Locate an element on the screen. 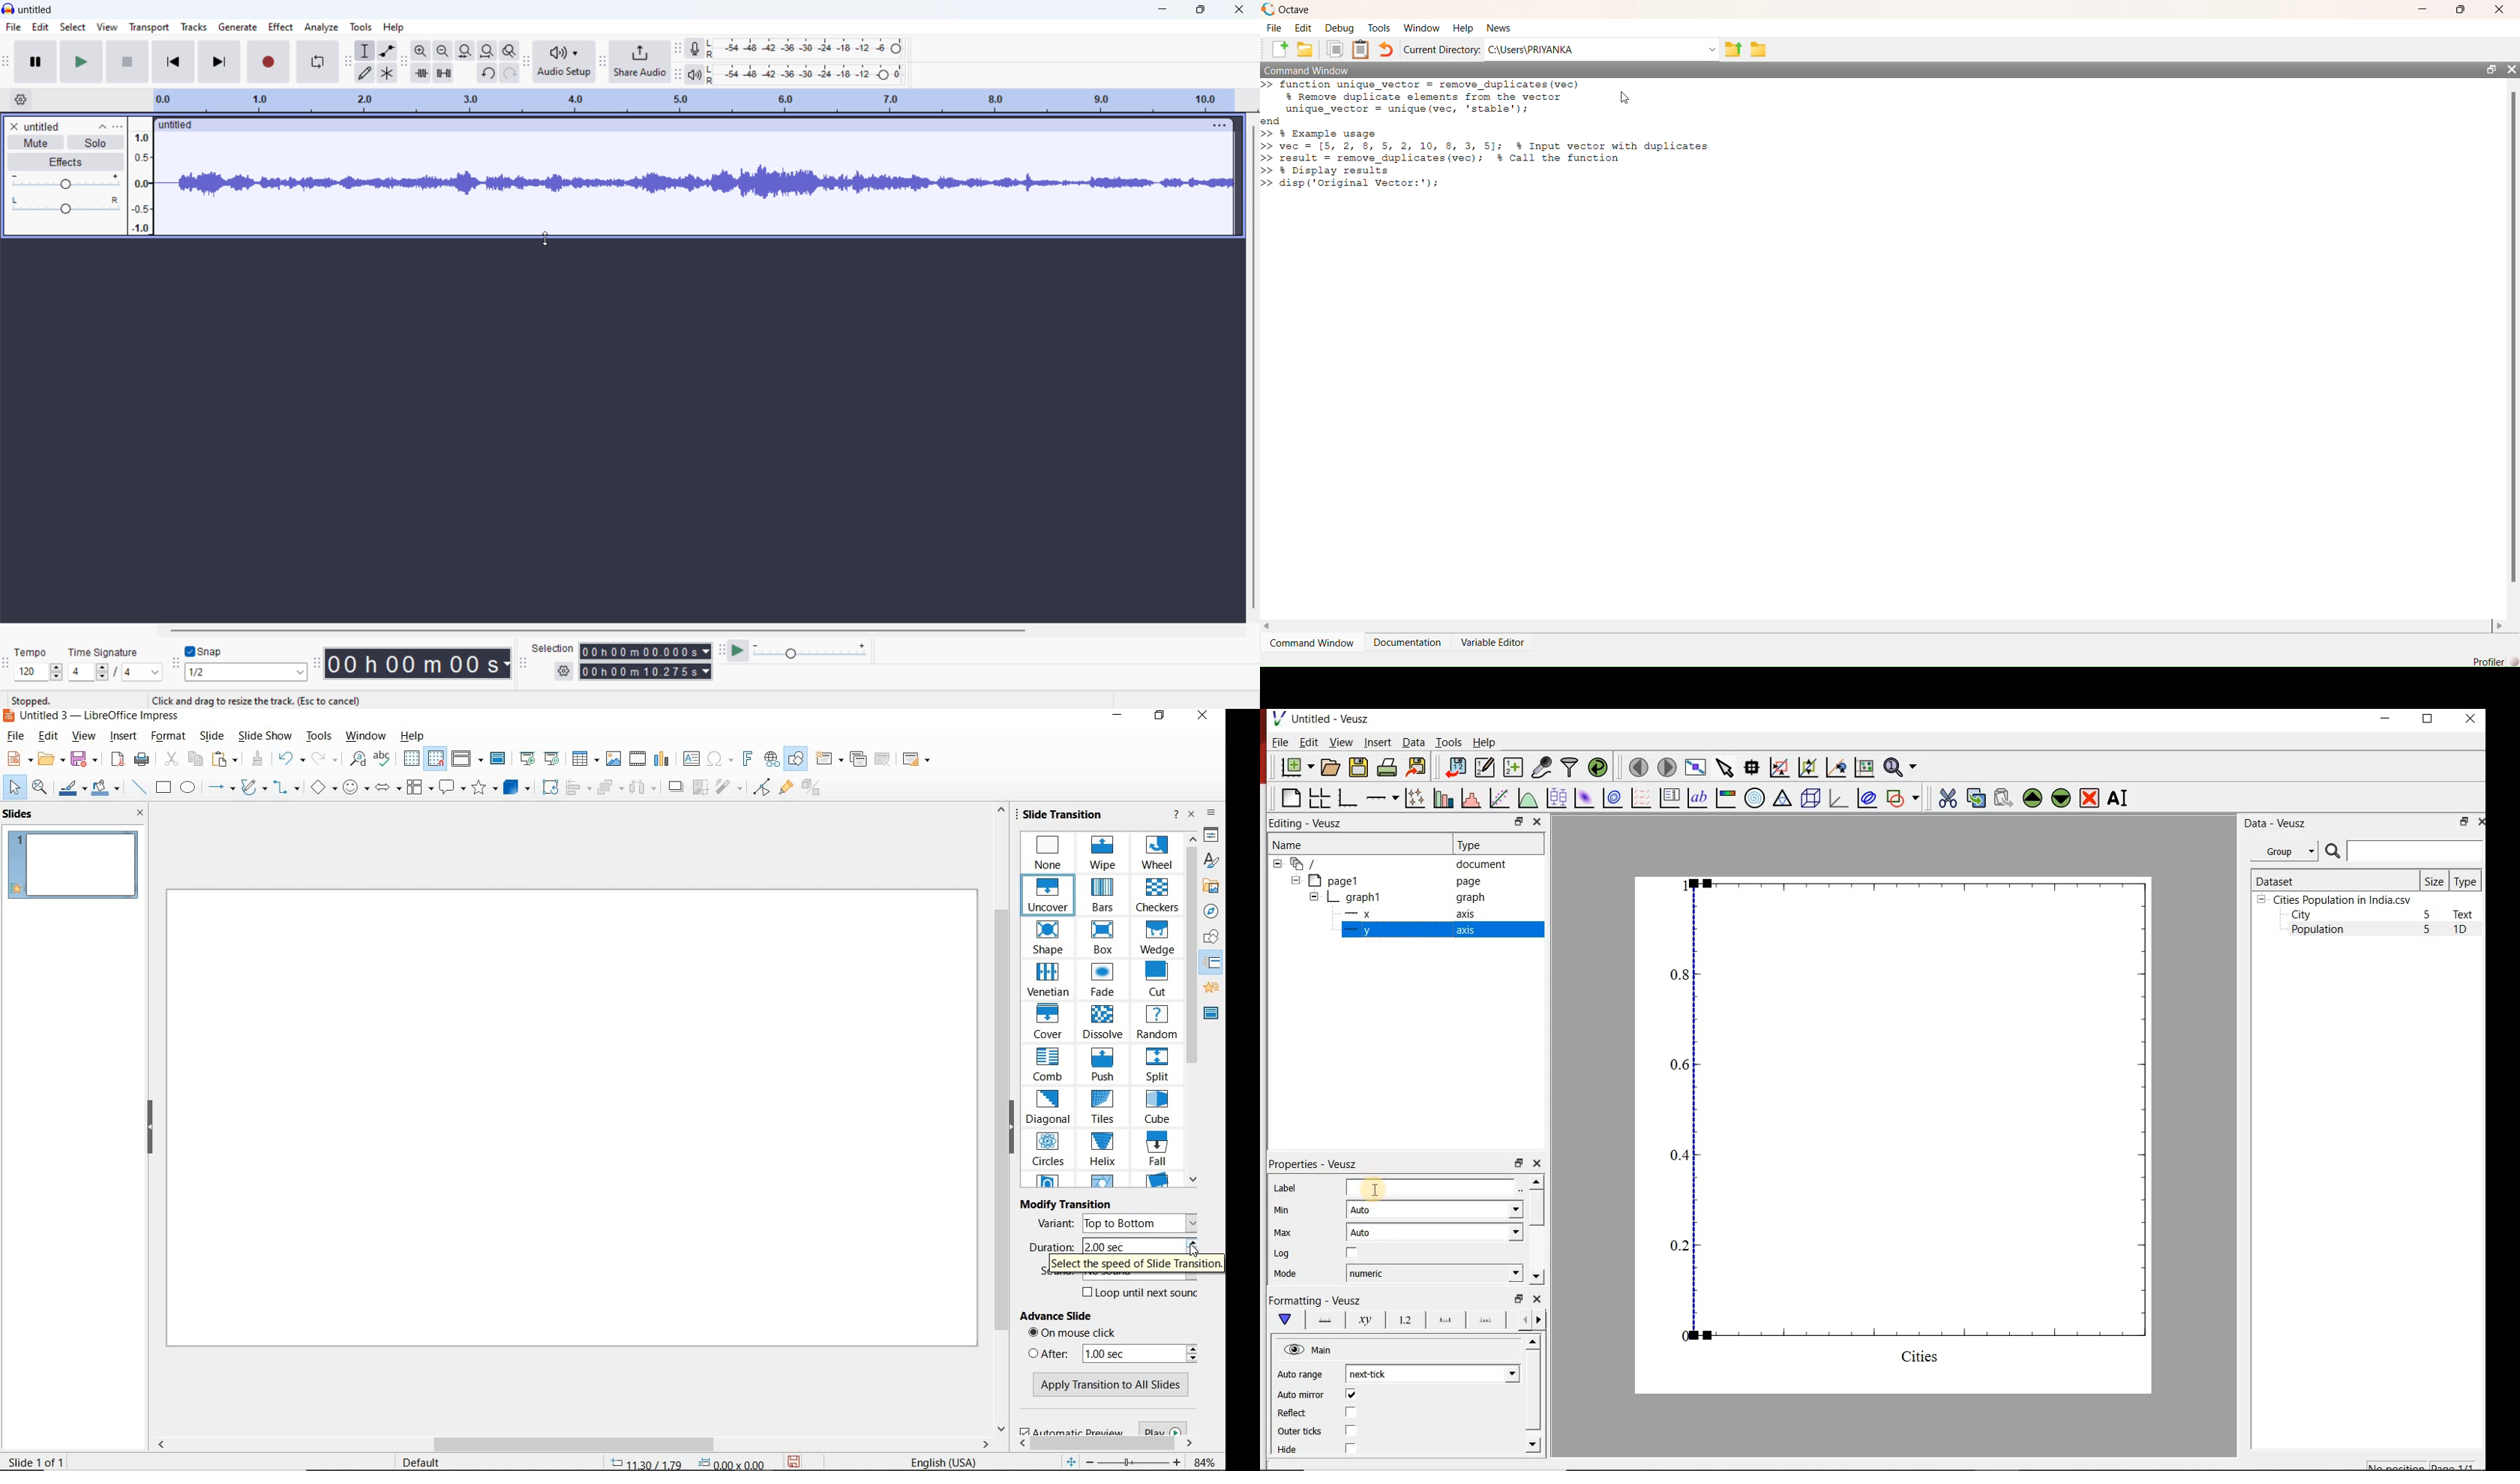 Image resolution: width=2520 pixels, height=1484 pixels. edit is located at coordinates (1303, 29).